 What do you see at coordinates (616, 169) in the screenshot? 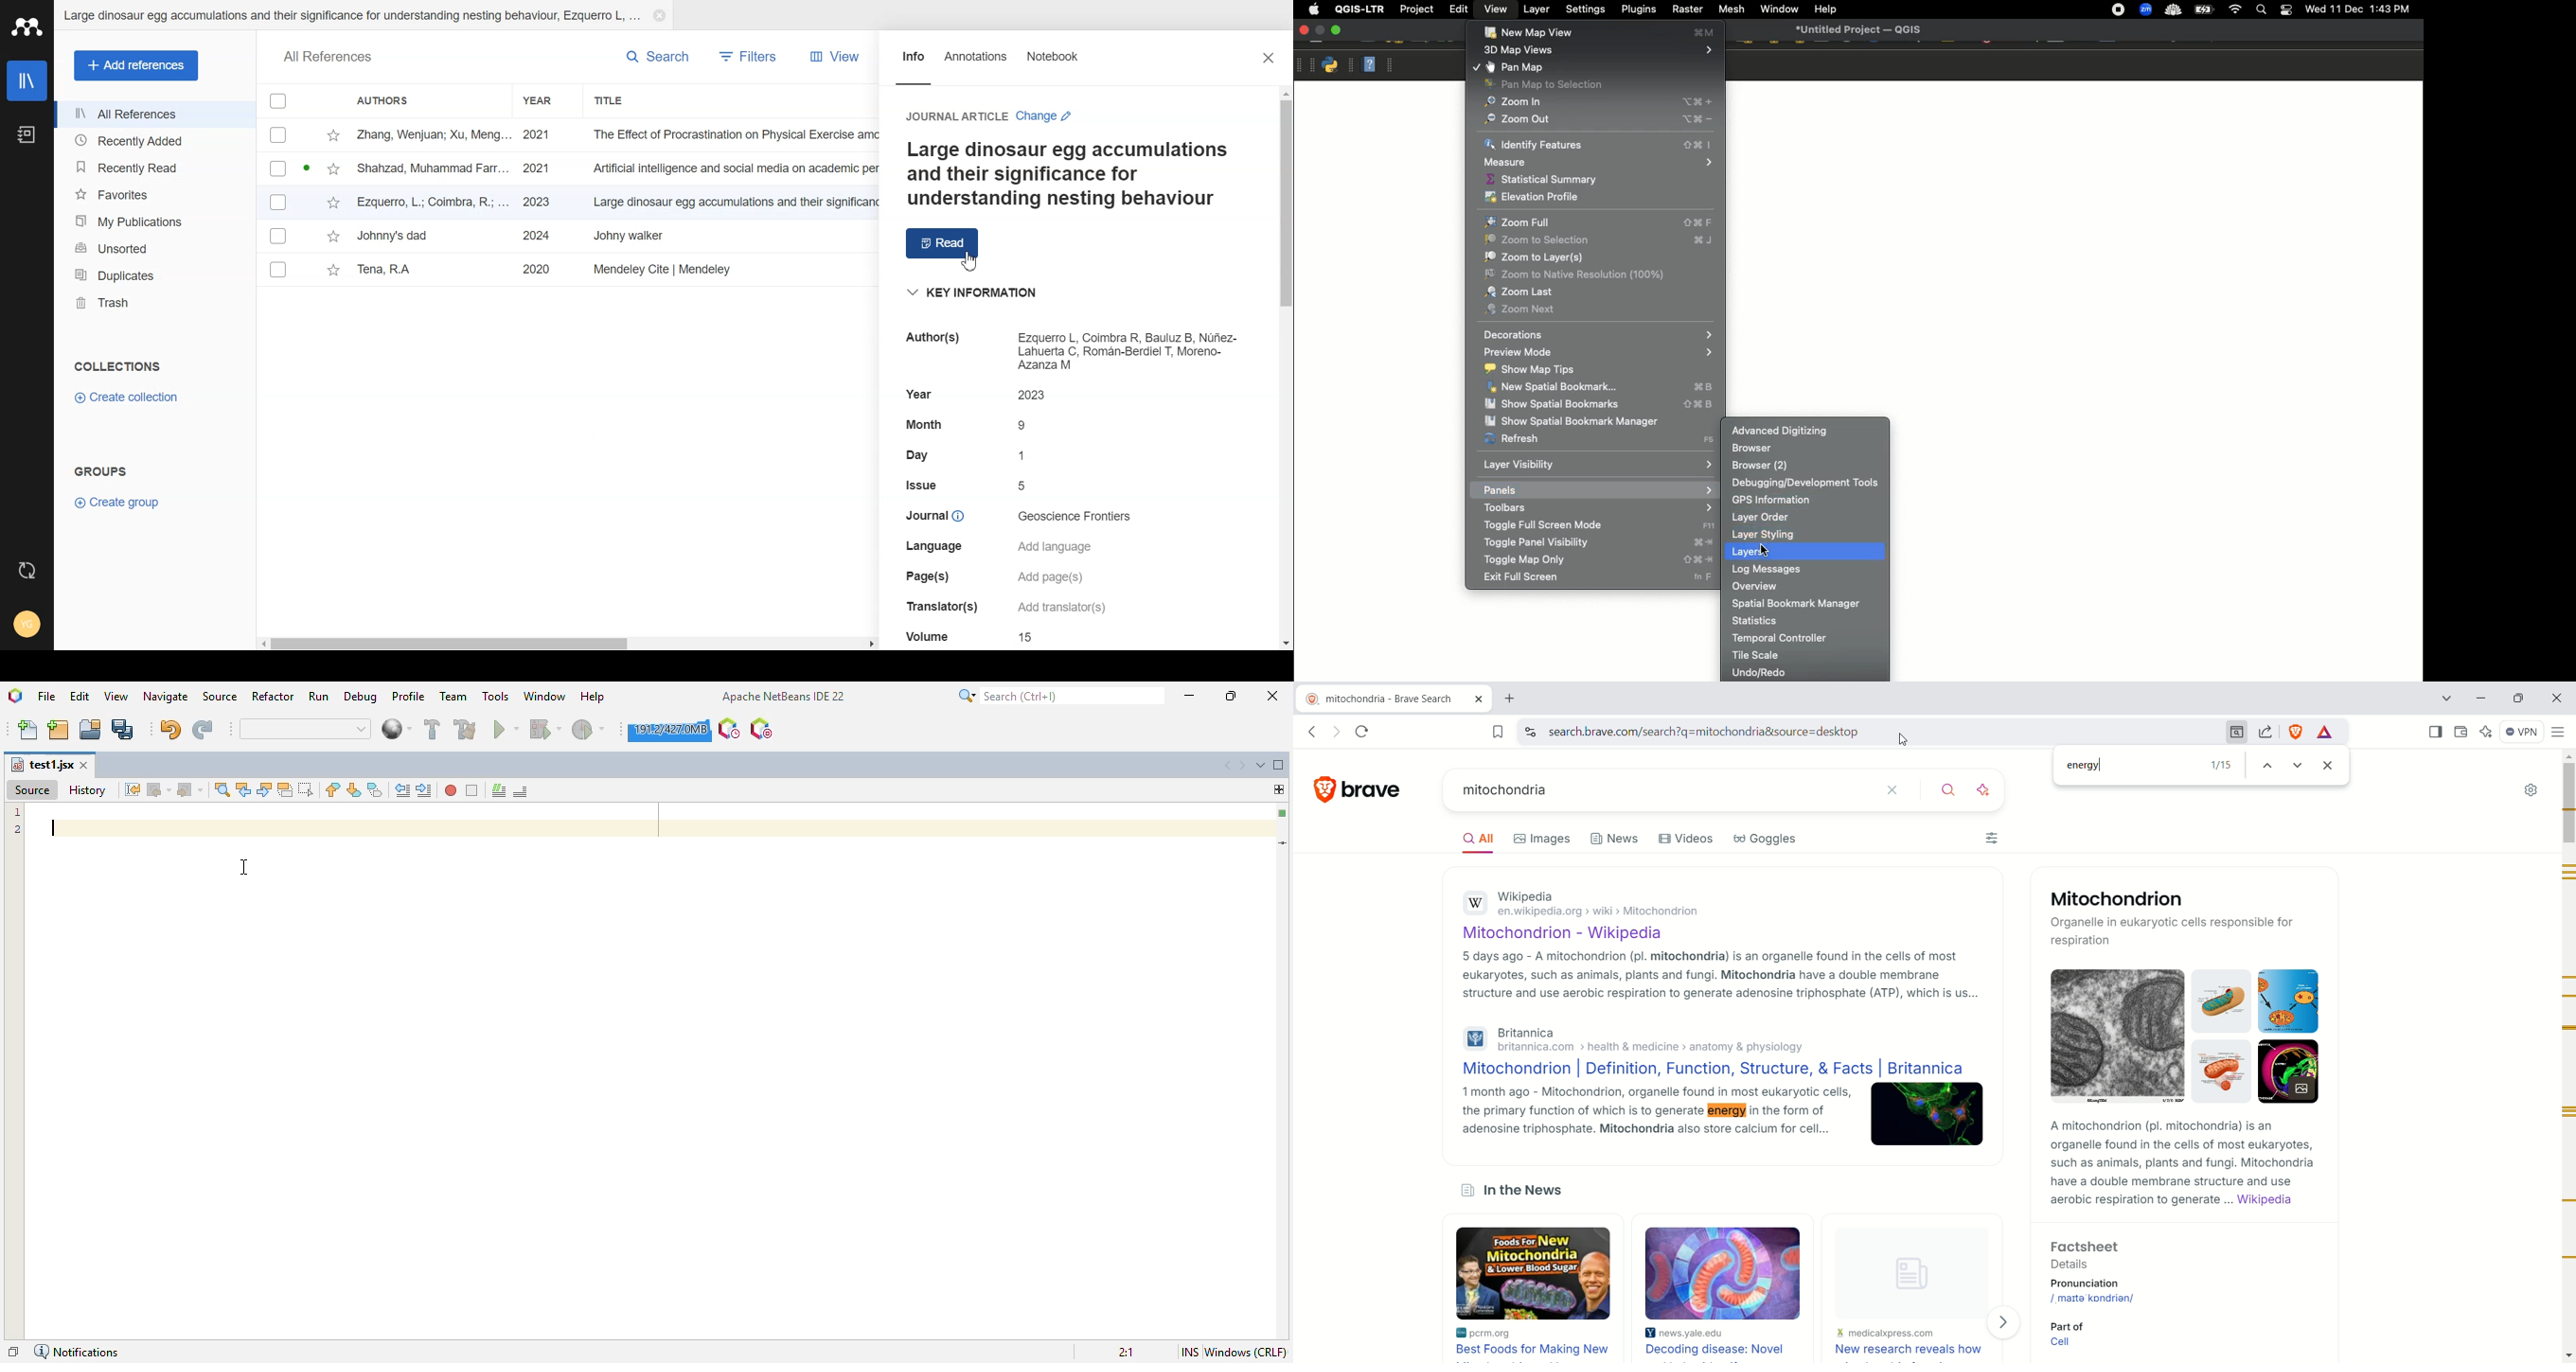
I see `File` at bounding box center [616, 169].